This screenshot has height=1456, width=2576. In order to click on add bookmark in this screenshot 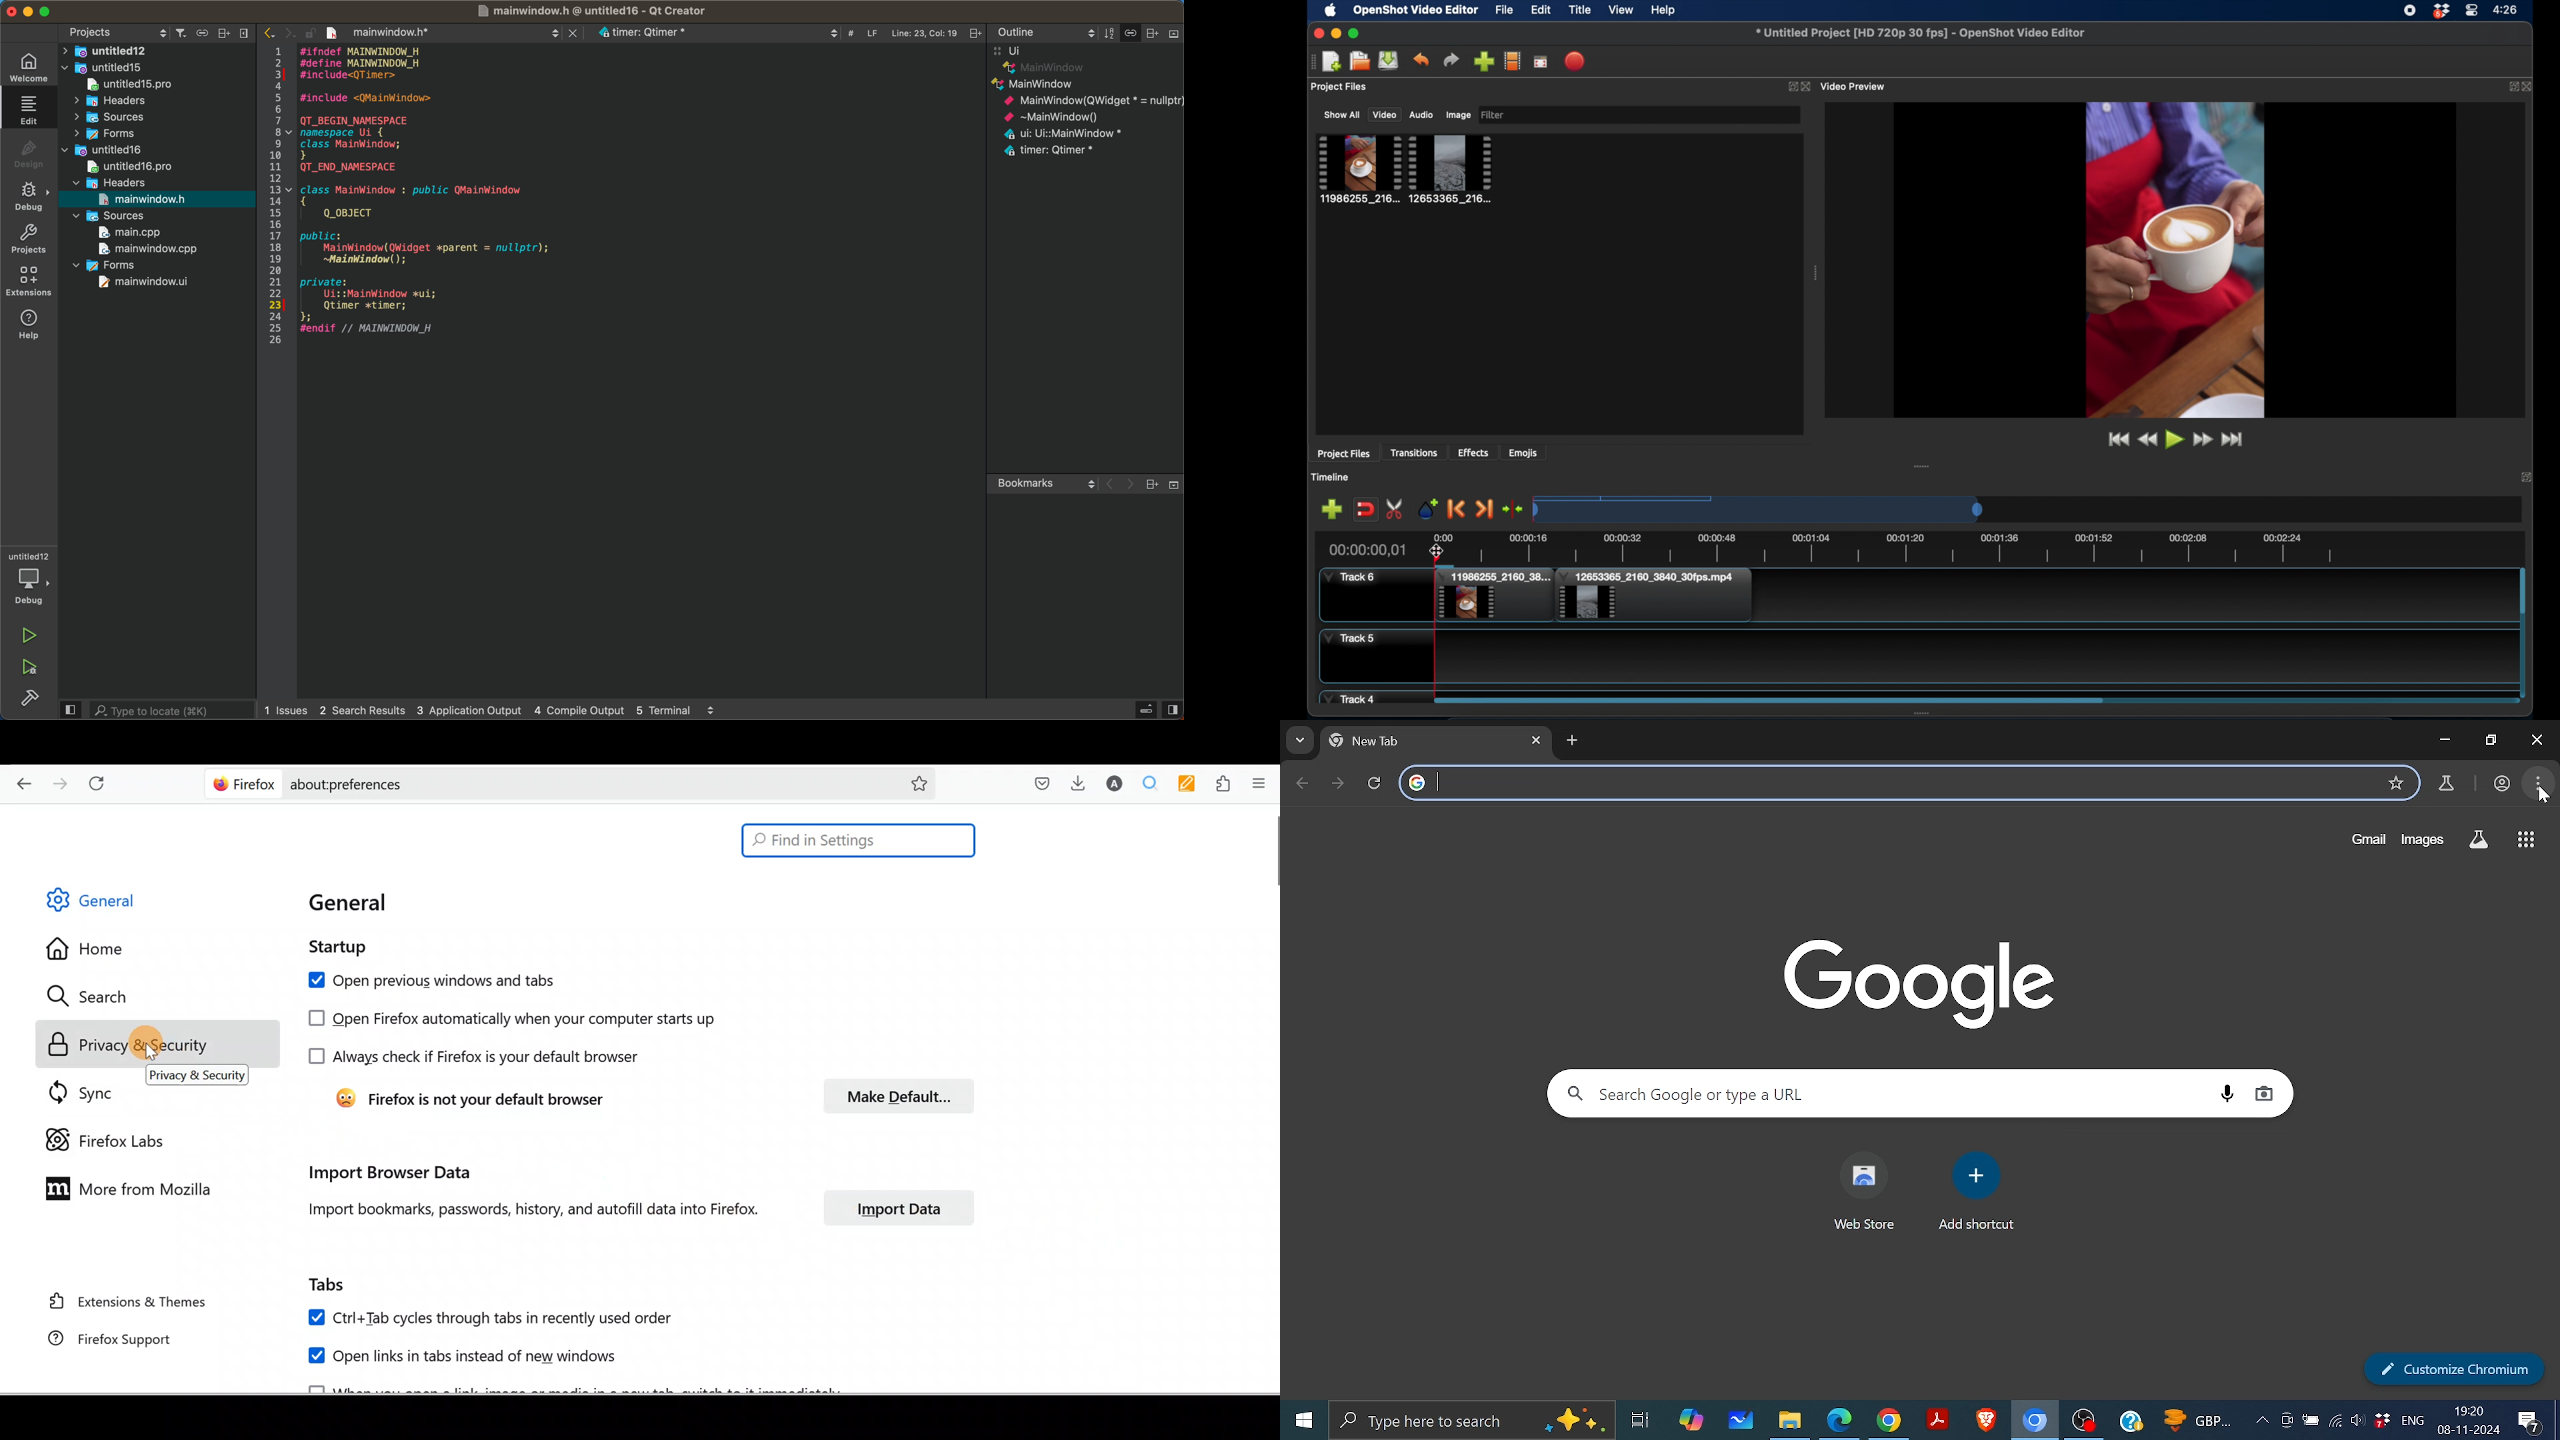, I will do `click(919, 785)`.